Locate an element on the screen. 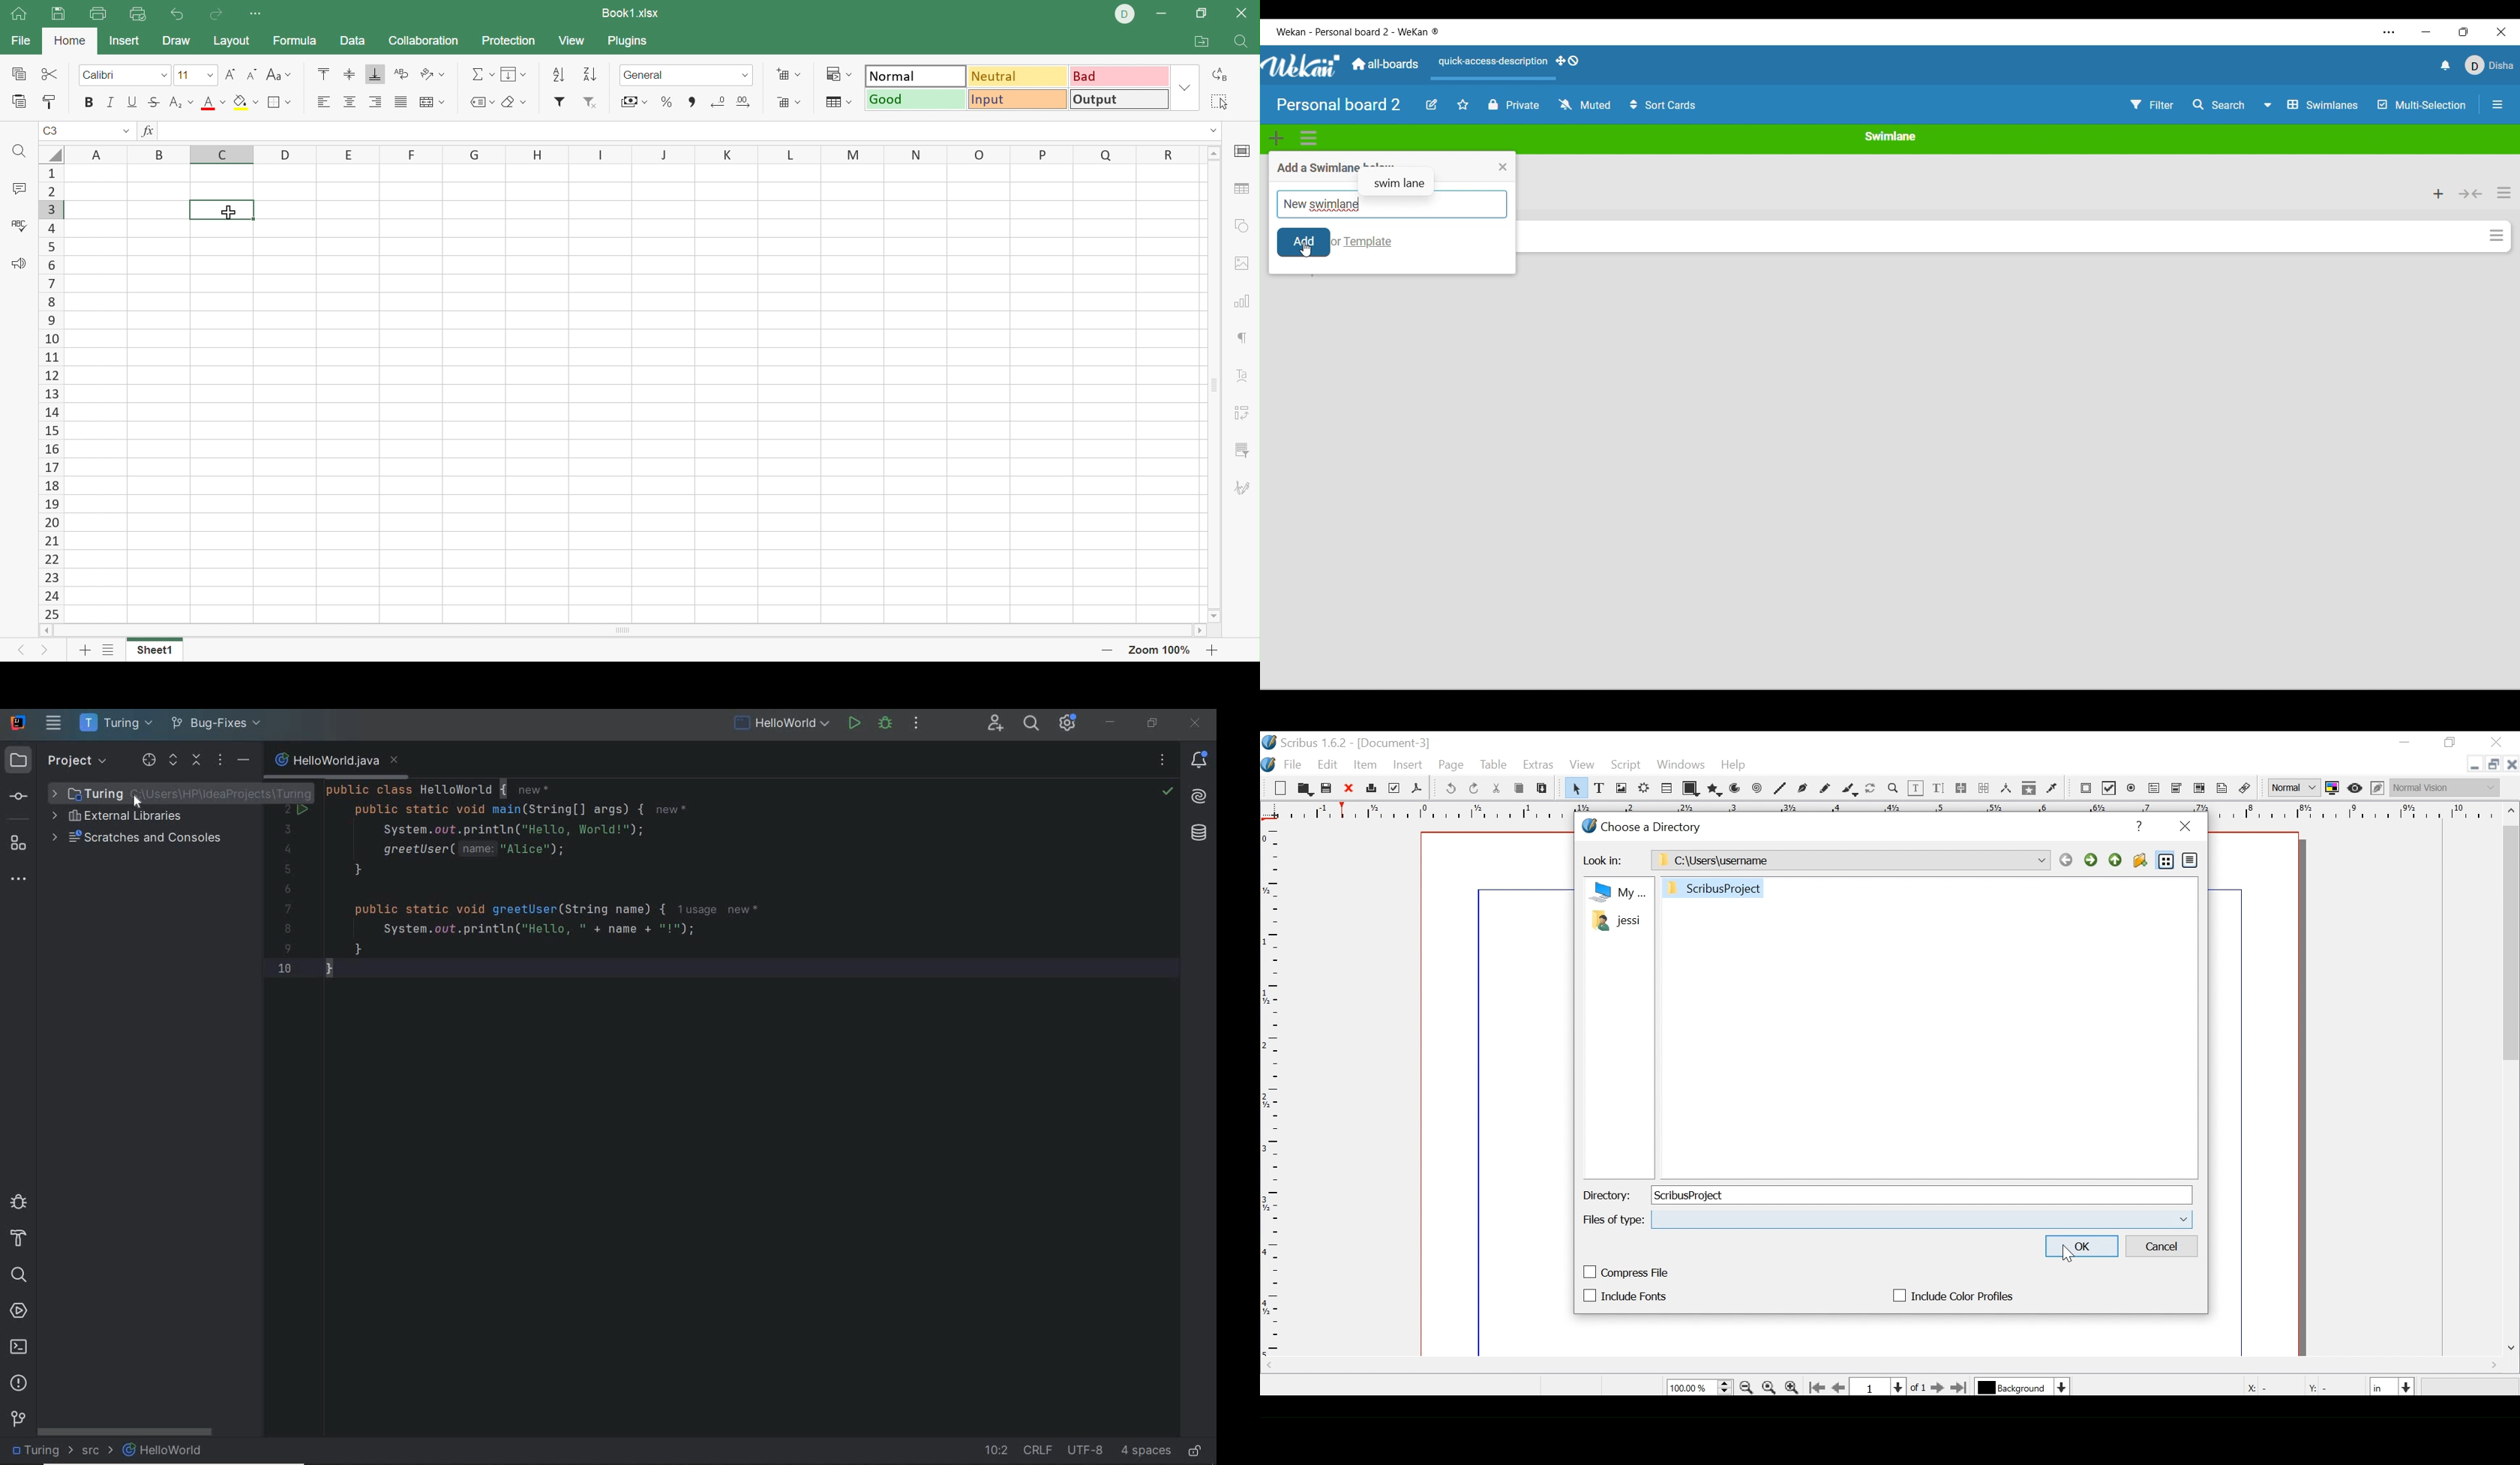  Edit Text with story editor is located at coordinates (1939, 788).